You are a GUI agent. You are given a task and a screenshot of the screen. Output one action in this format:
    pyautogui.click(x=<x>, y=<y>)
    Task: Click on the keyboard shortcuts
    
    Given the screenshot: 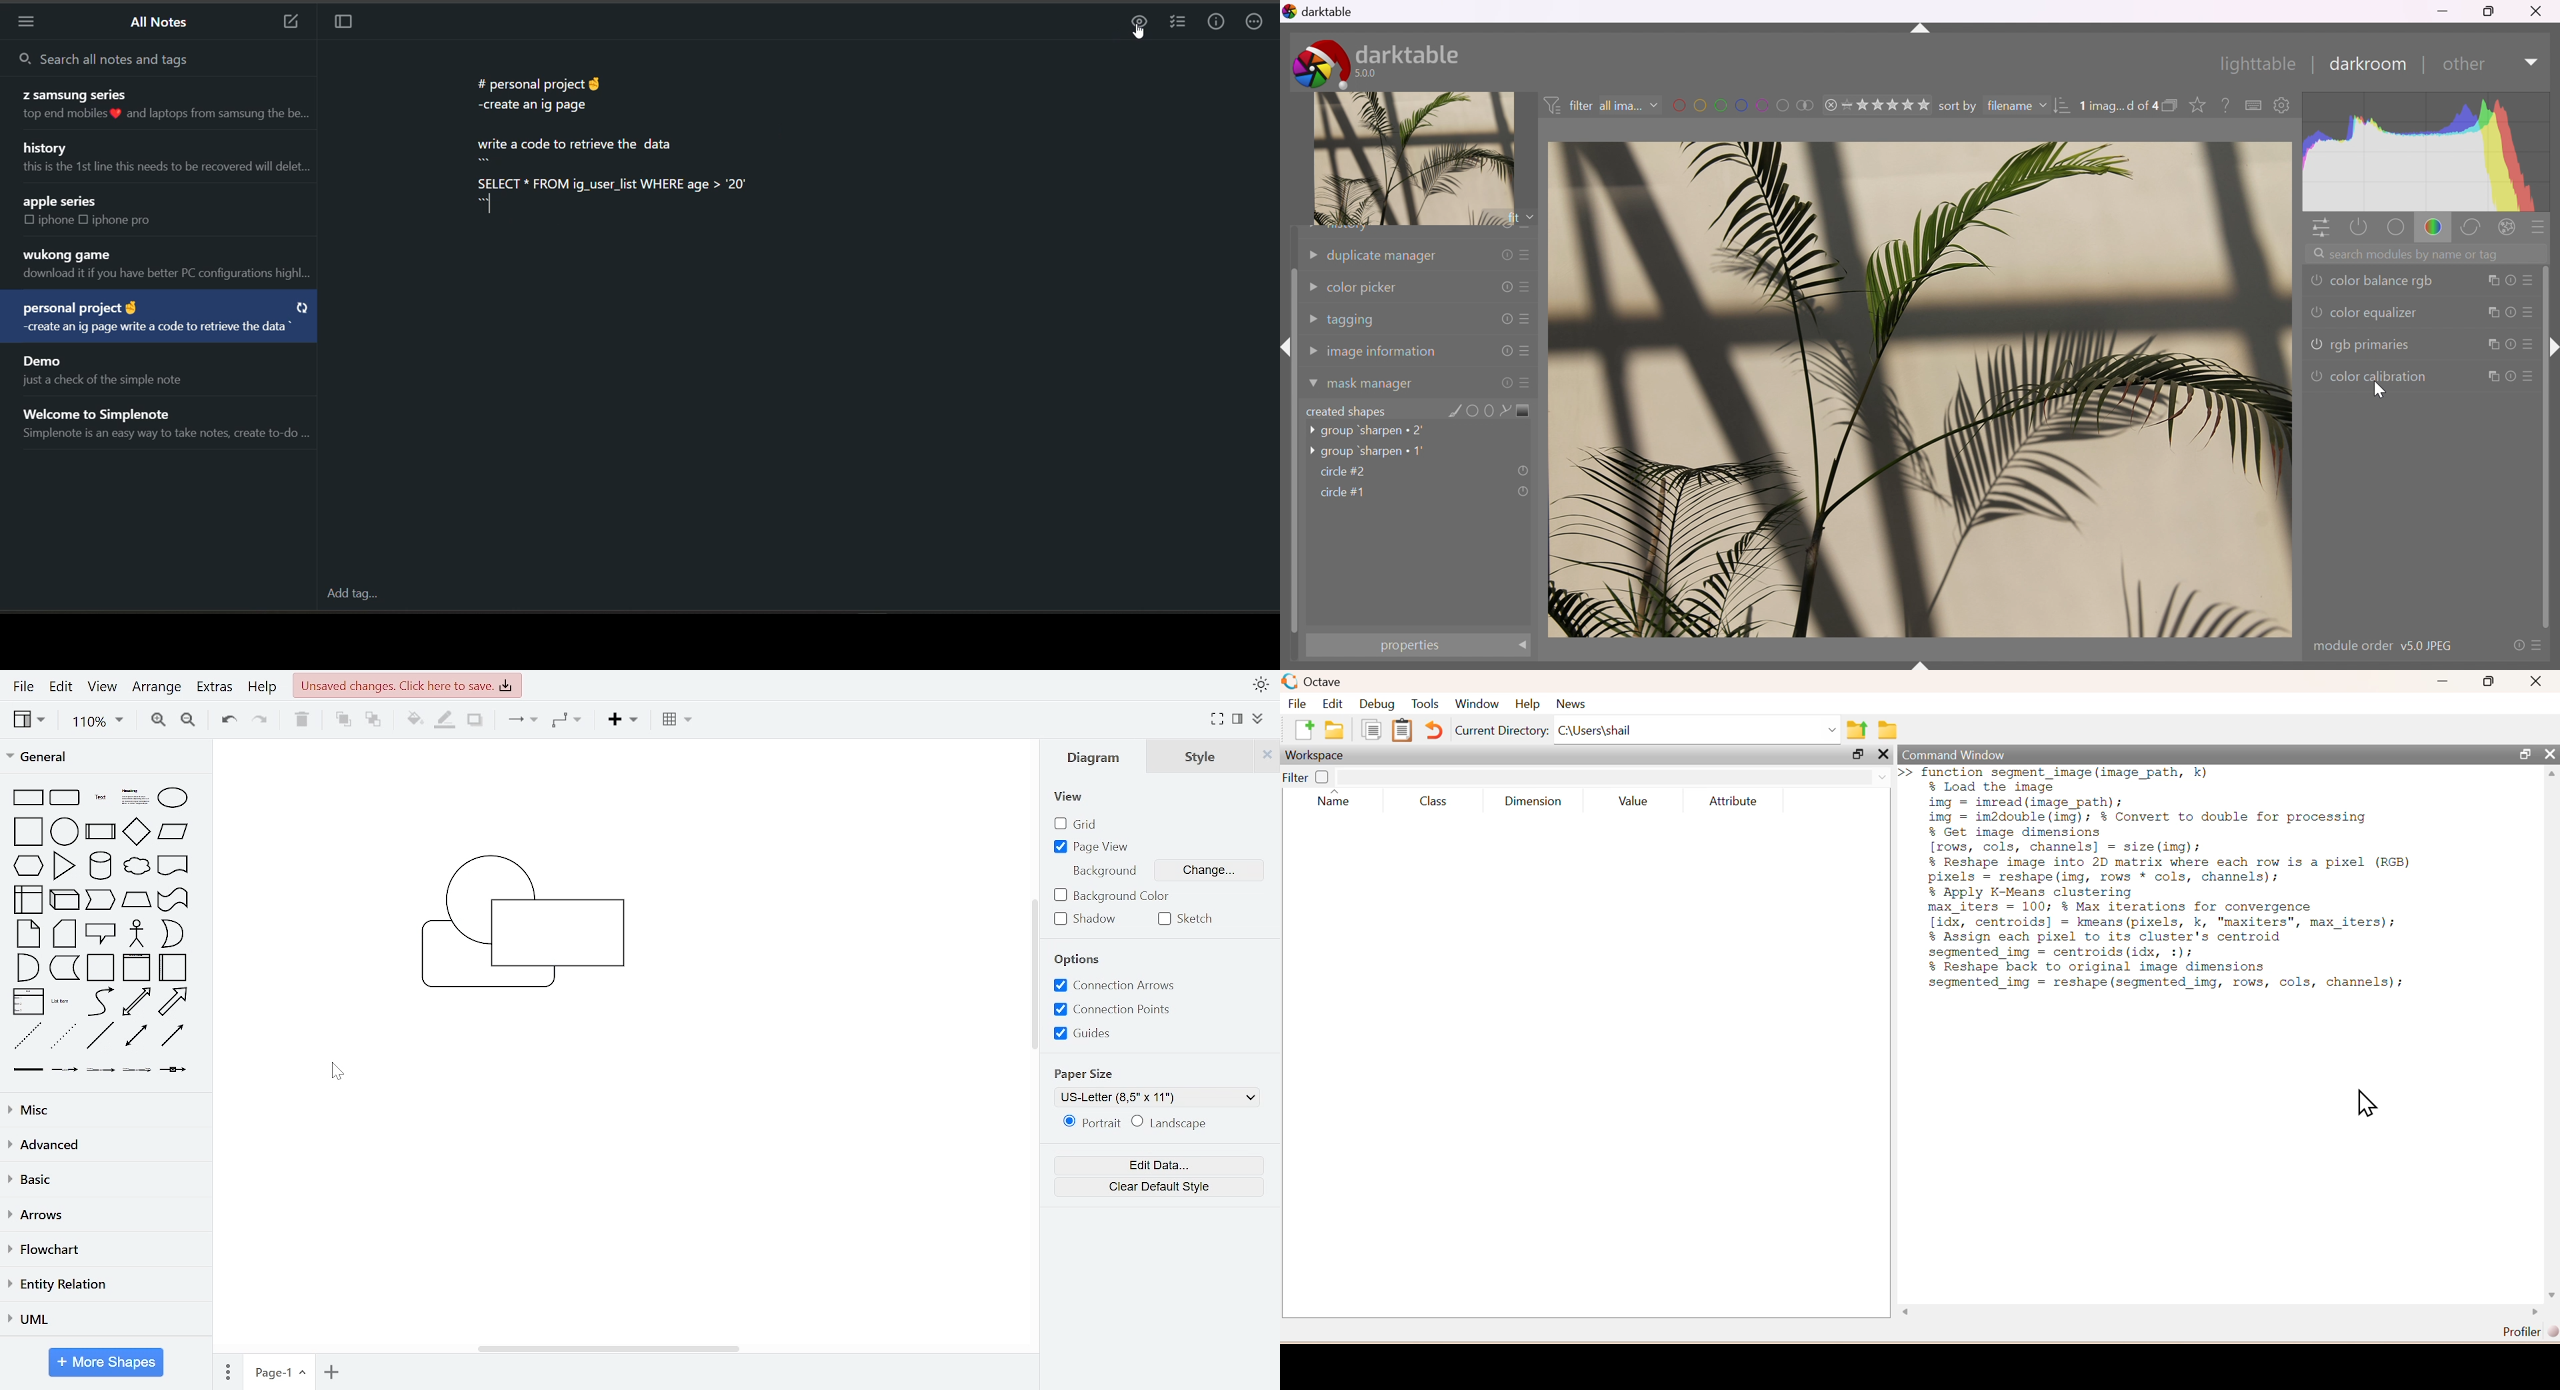 What is the action you would take?
    pyautogui.click(x=2252, y=106)
    